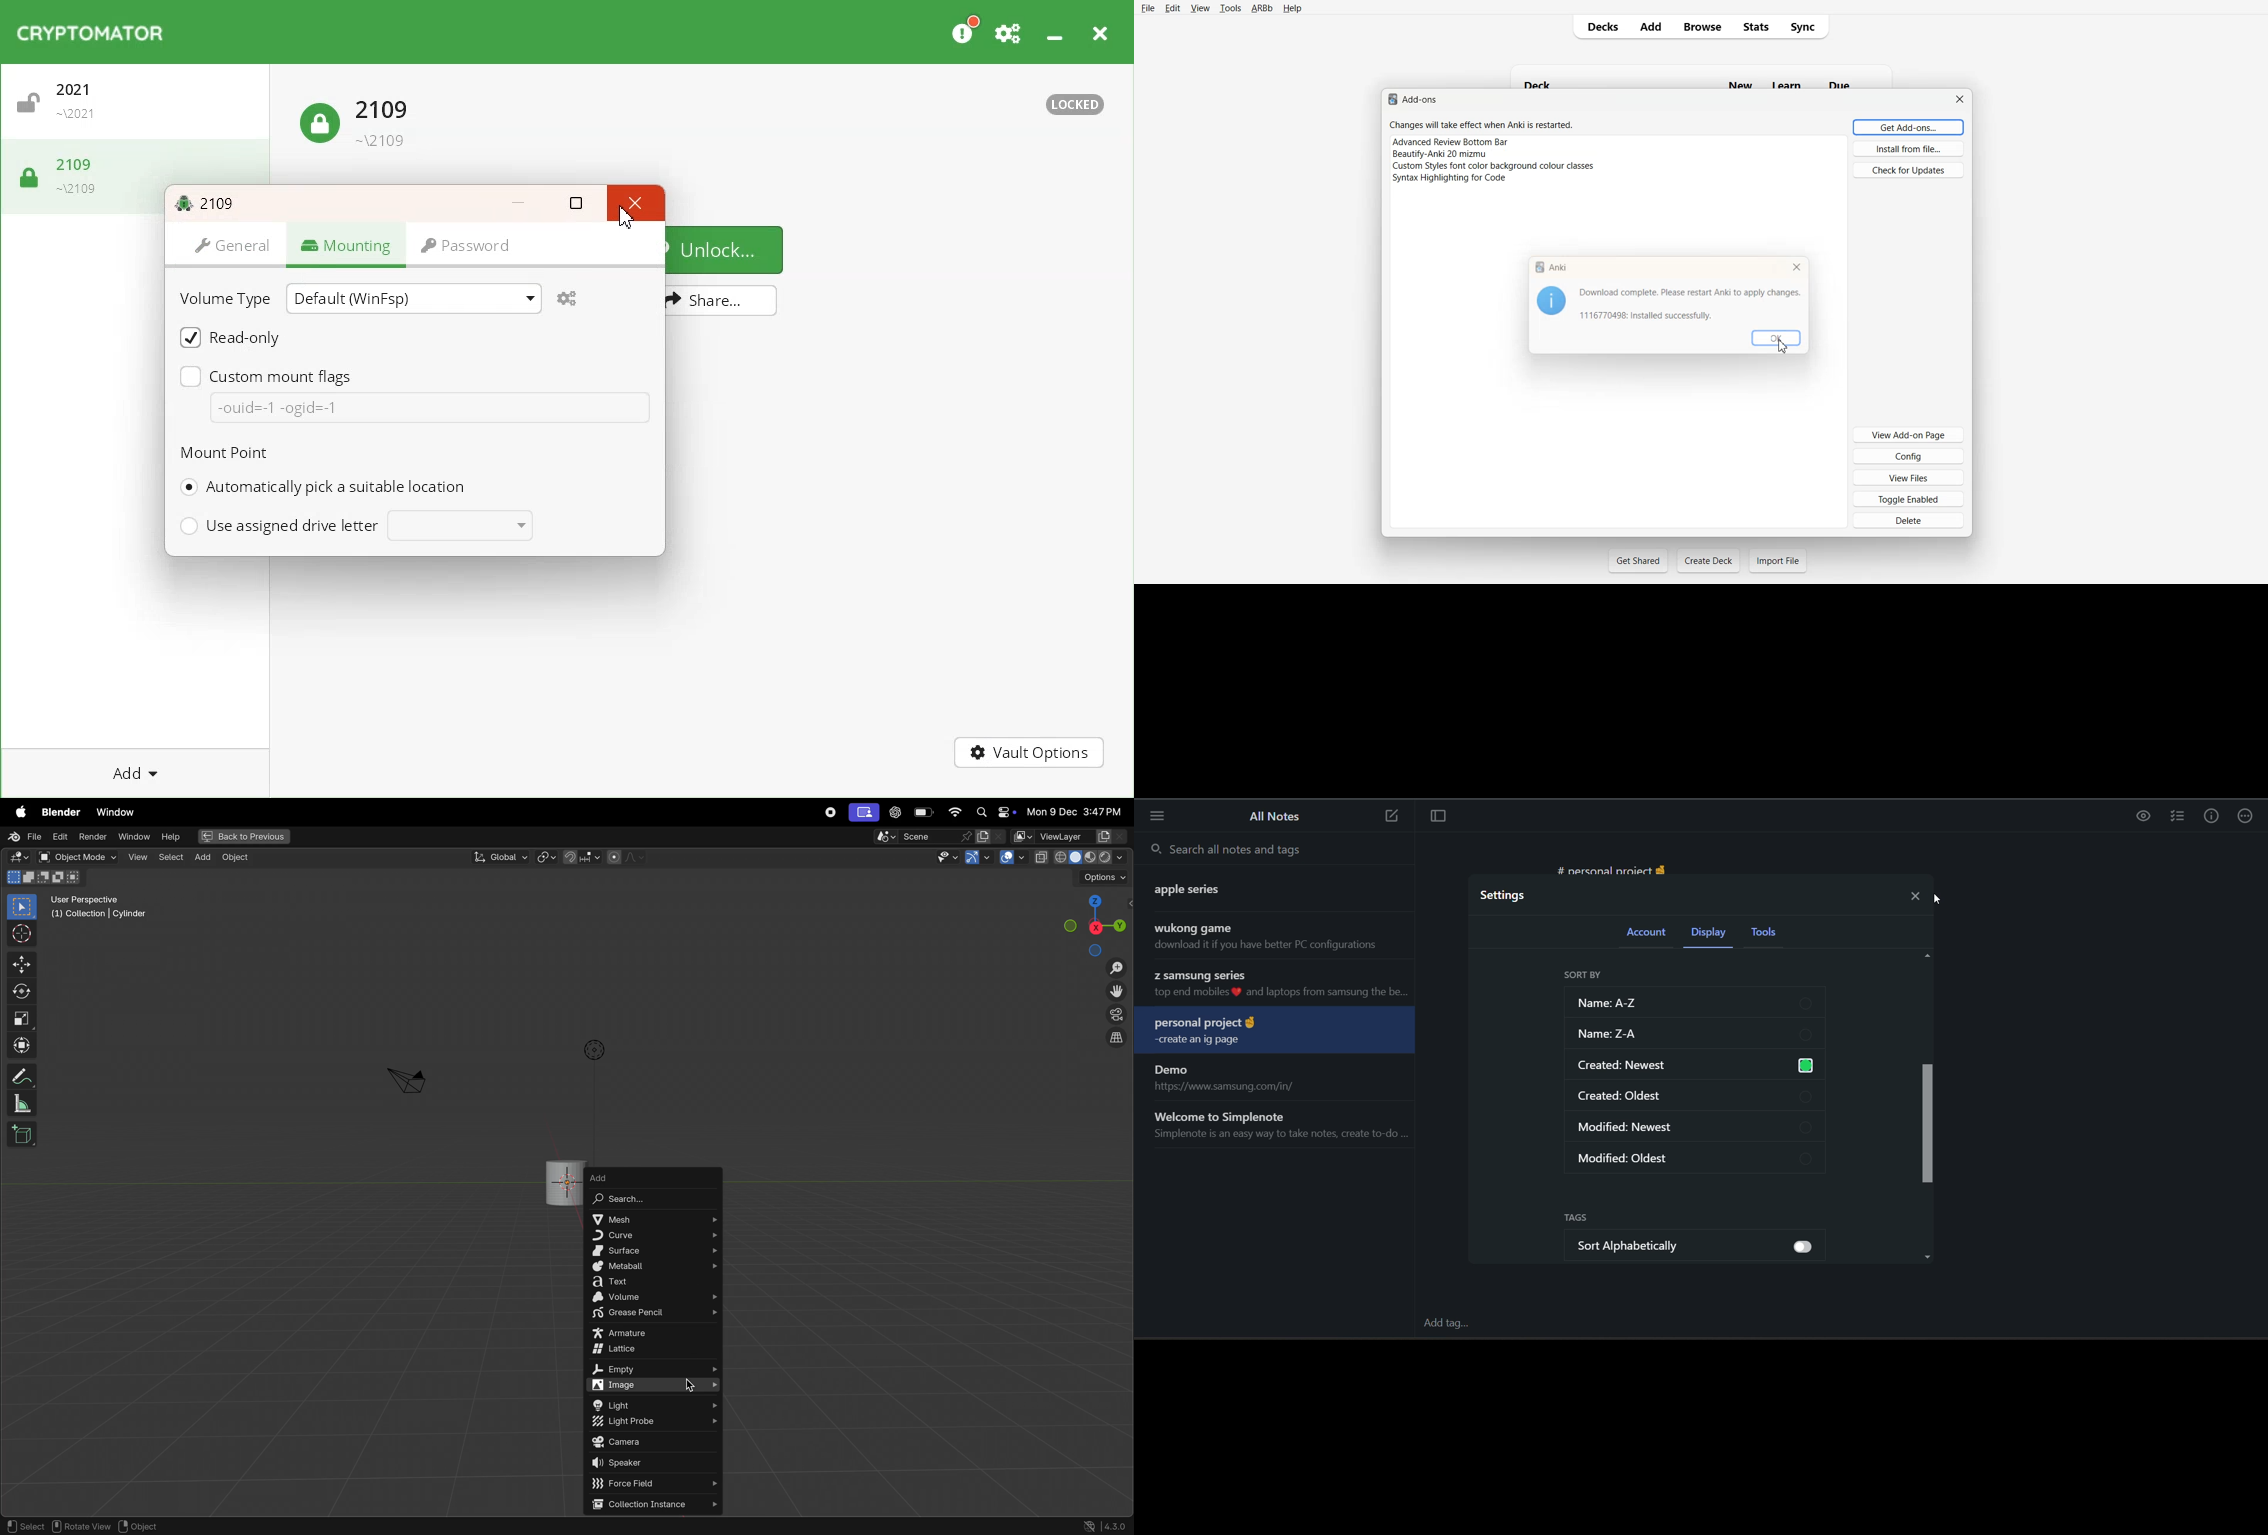 The height and width of the screenshot is (1540, 2268). I want to click on menu, so click(1159, 819).